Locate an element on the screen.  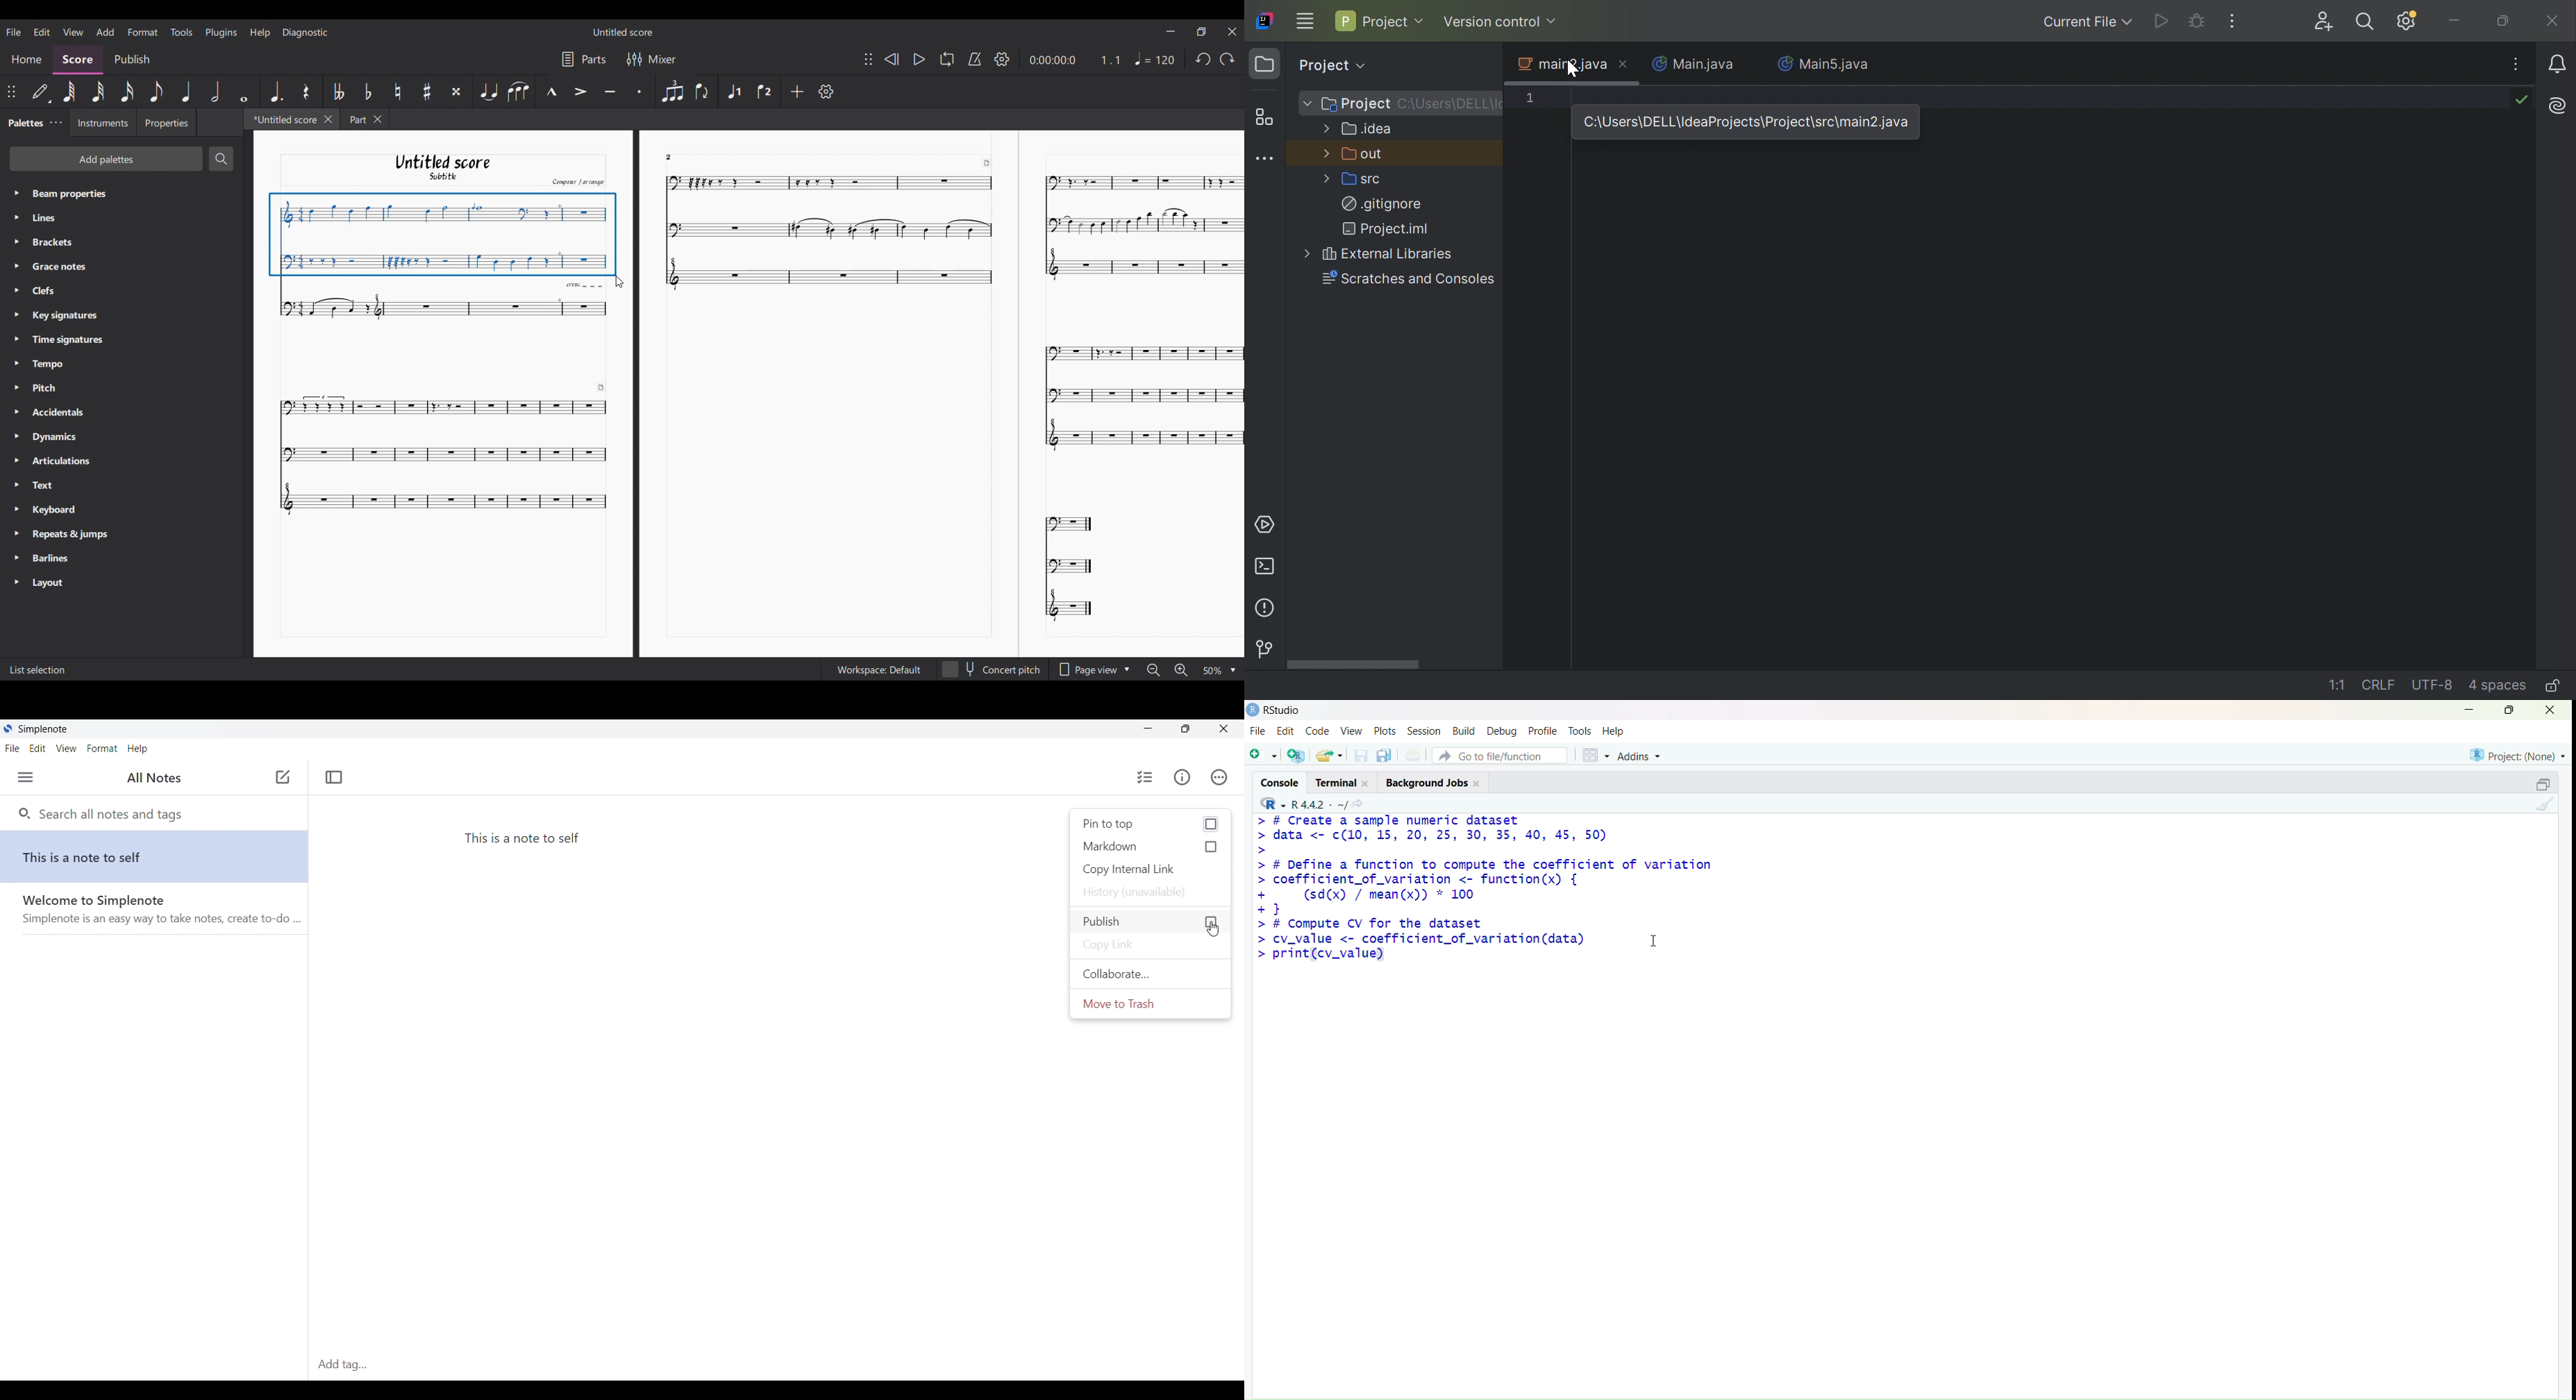
UTF-8 is located at coordinates (2434, 685).